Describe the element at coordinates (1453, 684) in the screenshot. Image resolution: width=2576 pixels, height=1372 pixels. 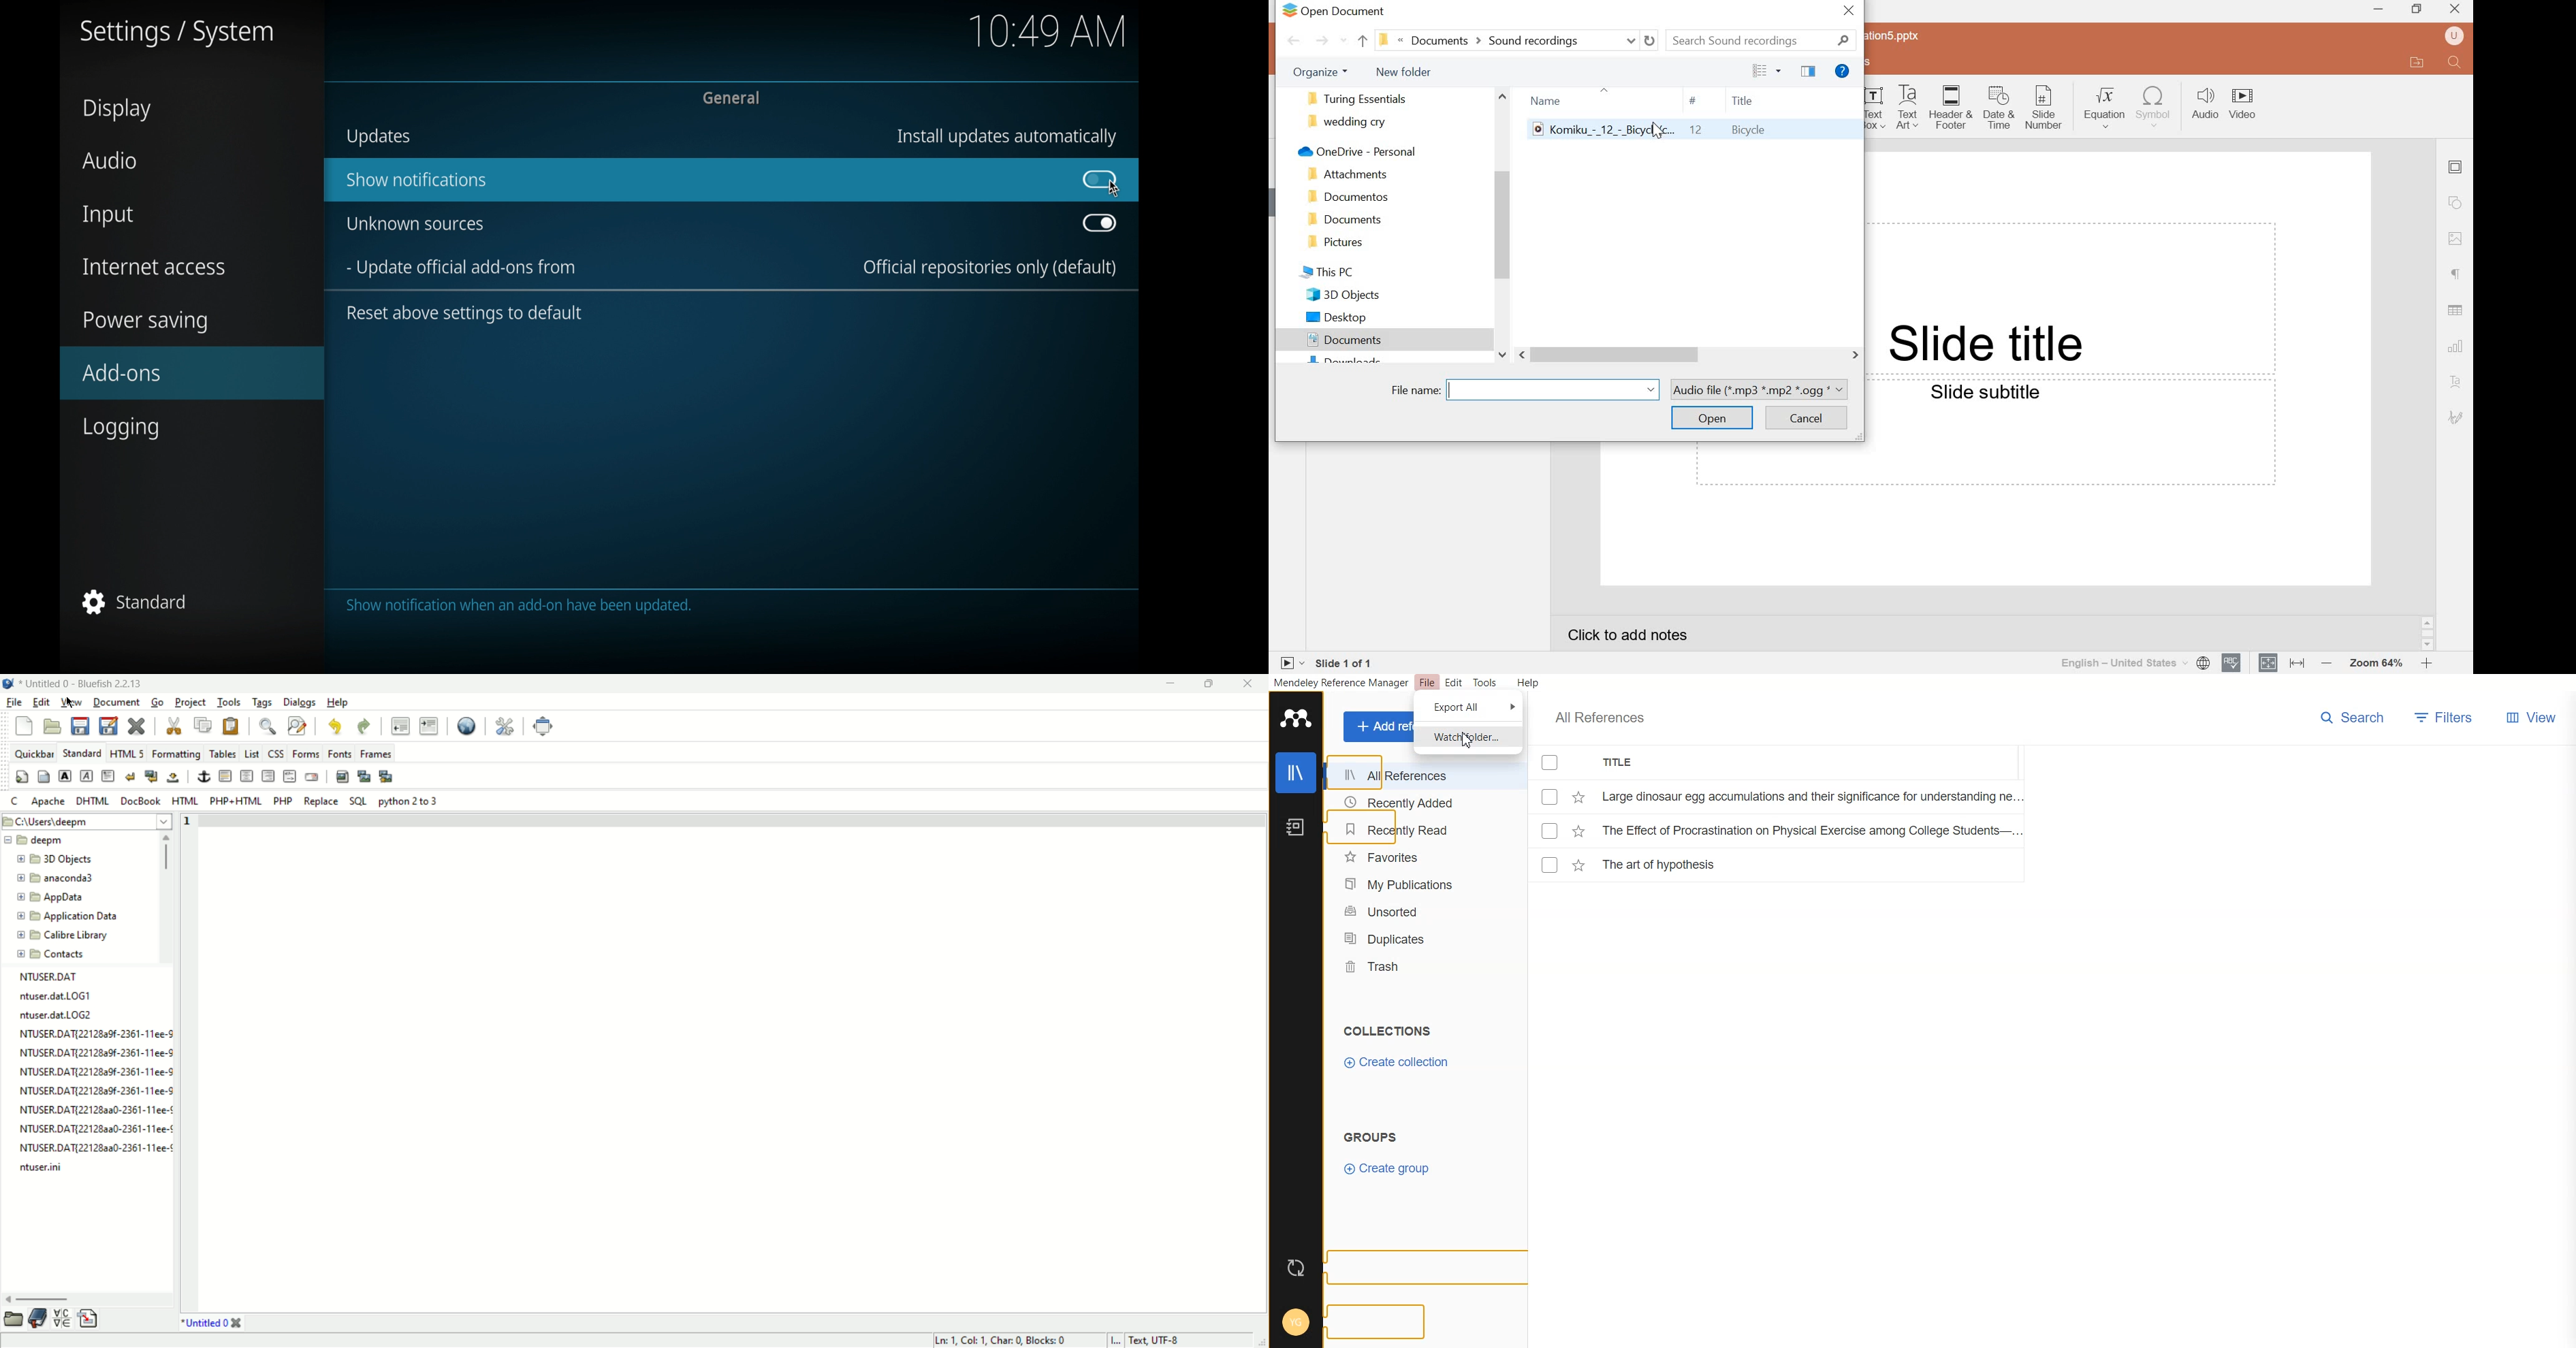
I see `Edit` at that location.